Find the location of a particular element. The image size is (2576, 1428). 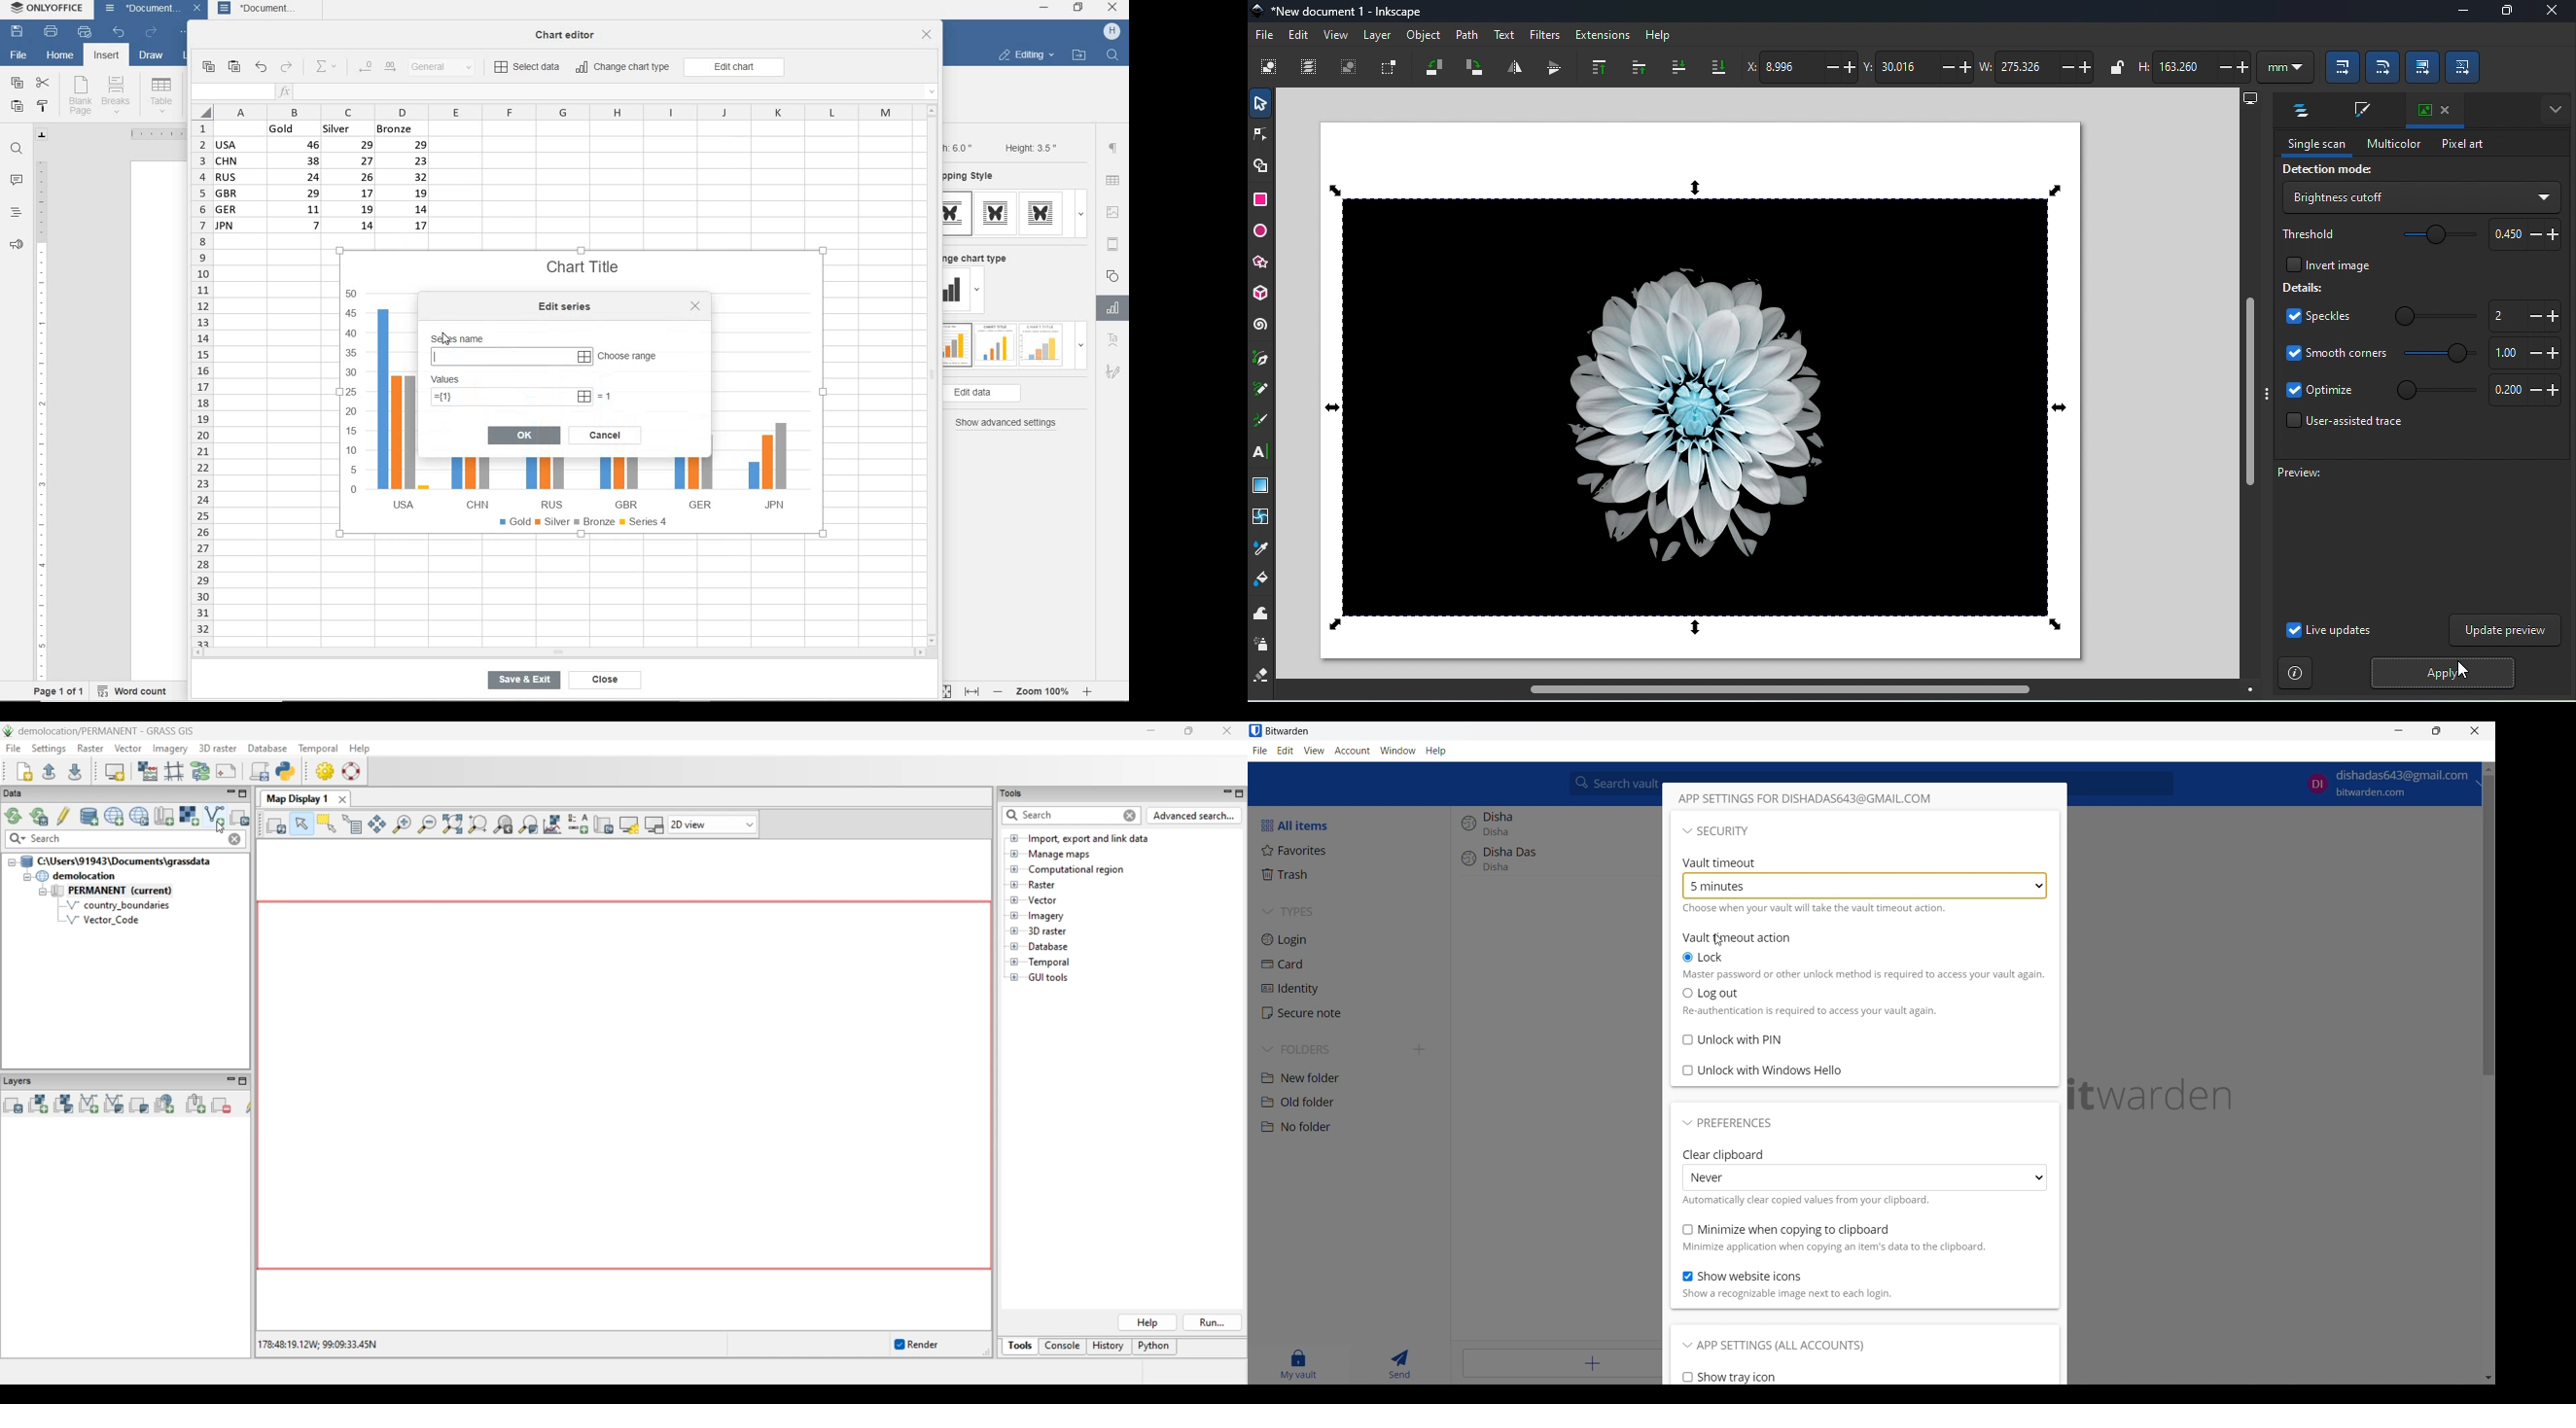

ruler is located at coordinates (151, 134).